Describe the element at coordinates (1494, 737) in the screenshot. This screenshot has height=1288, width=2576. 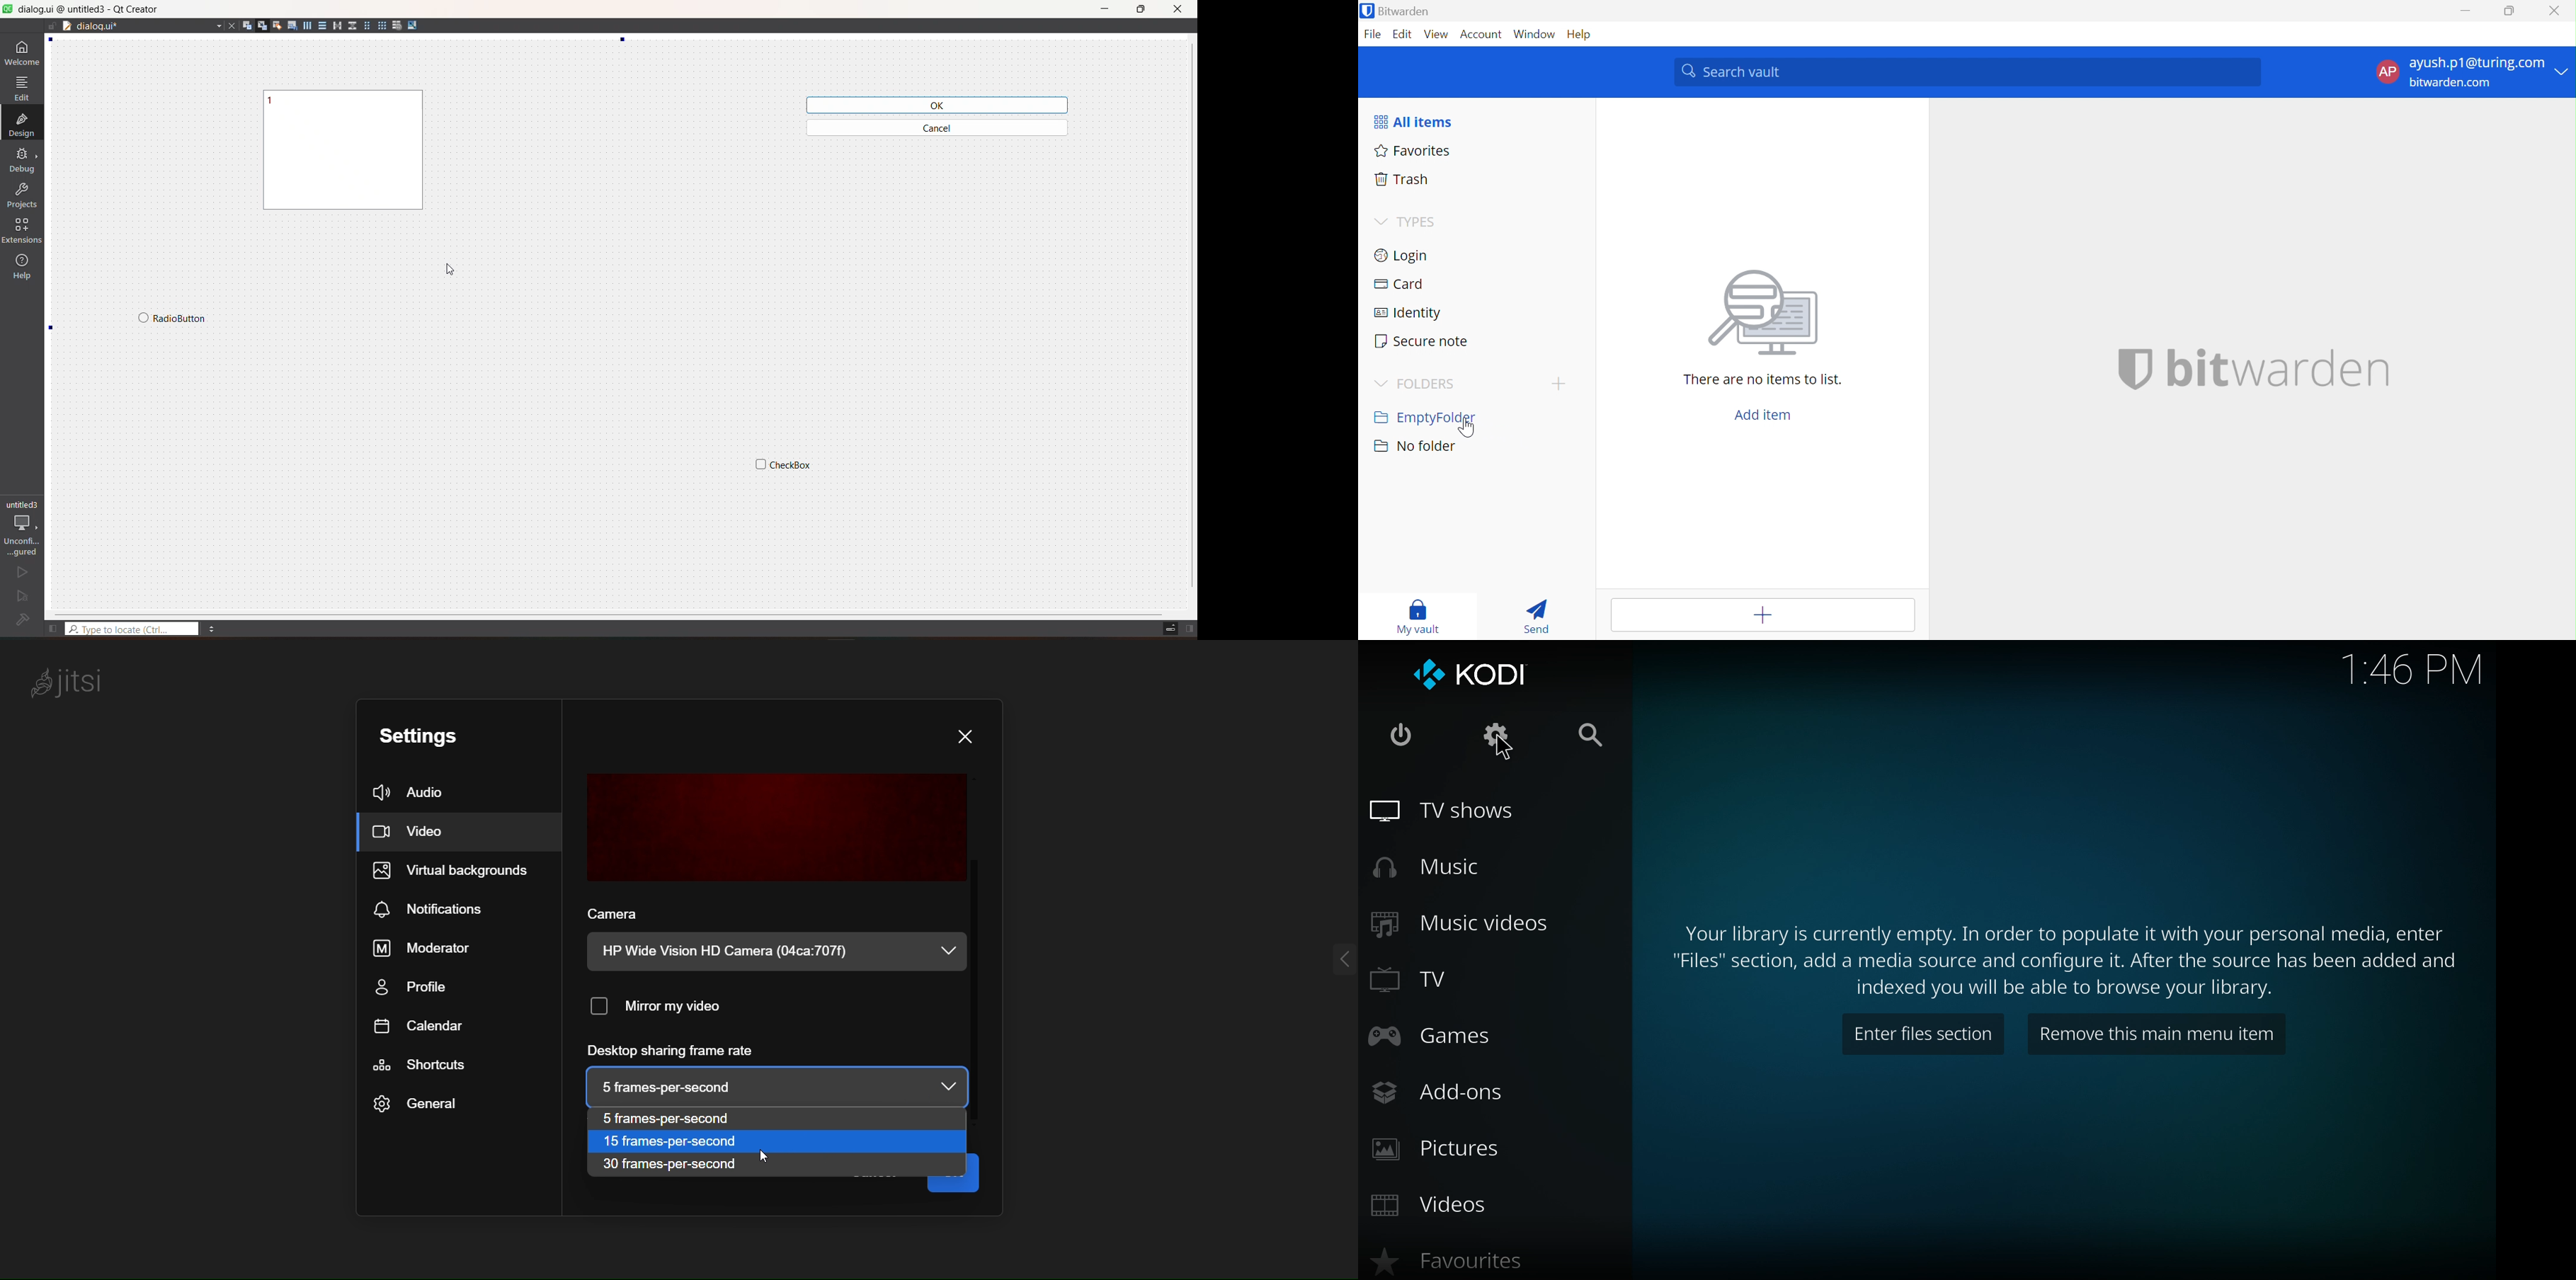
I see `settings` at that location.